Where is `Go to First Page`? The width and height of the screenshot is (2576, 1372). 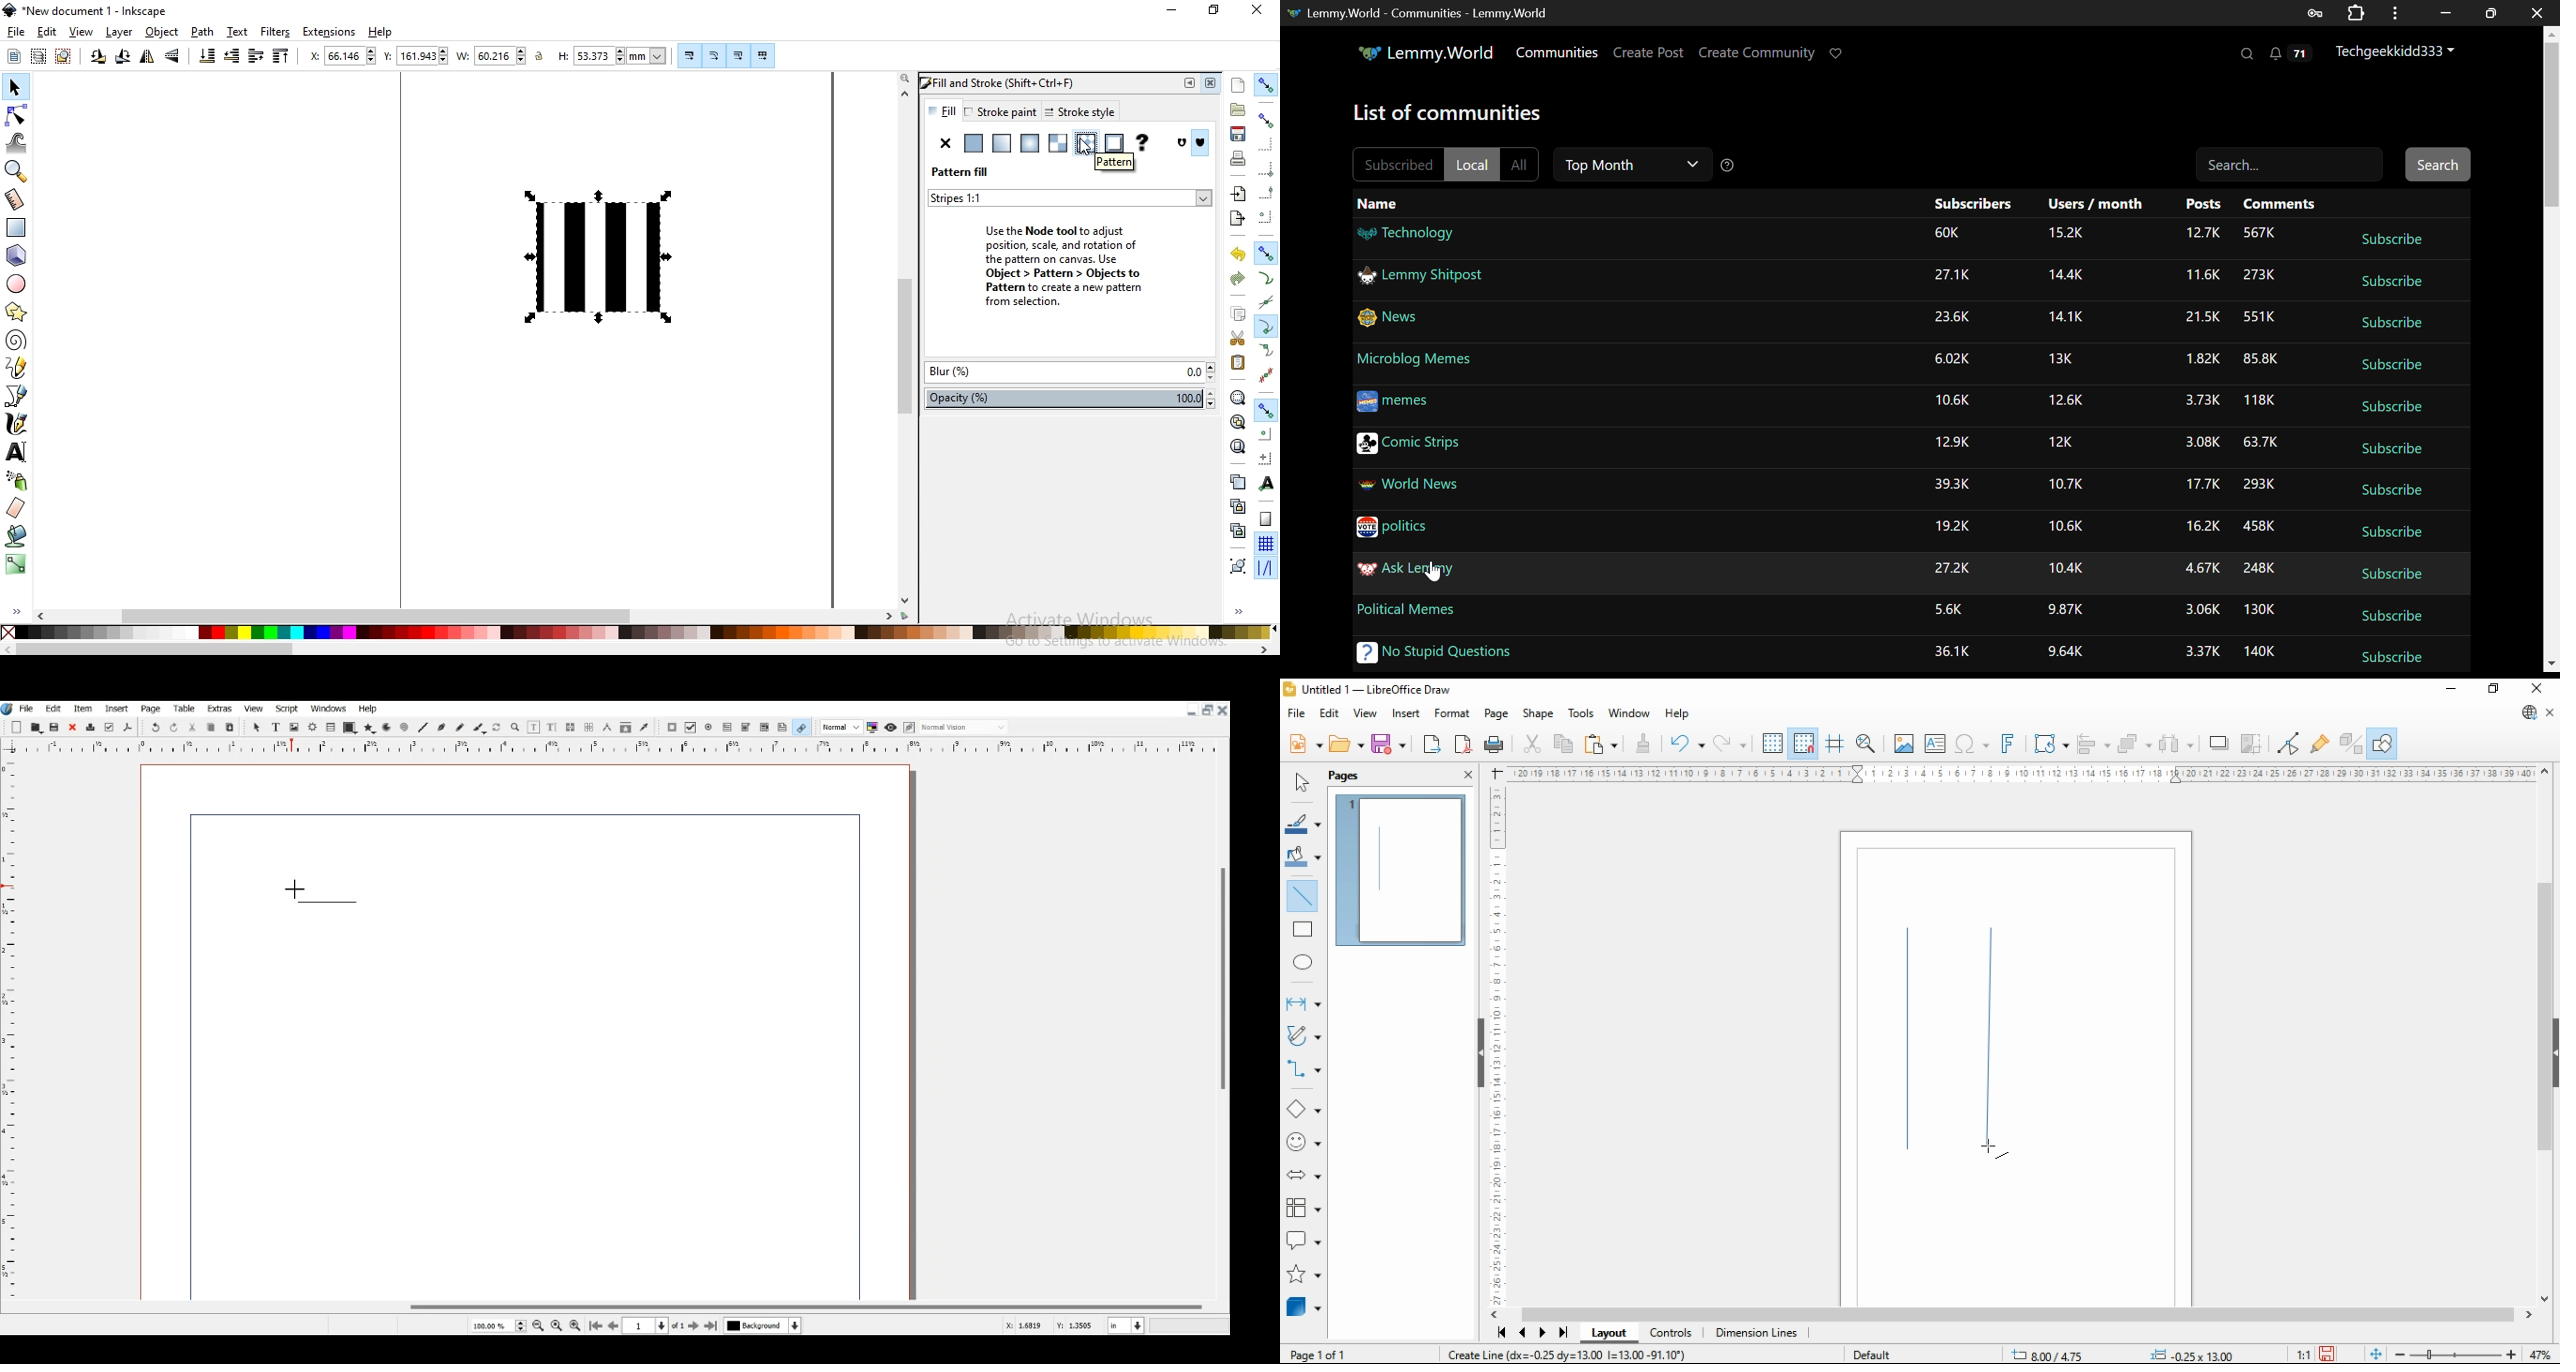 Go to First Page is located at coordinates (596, 1326).